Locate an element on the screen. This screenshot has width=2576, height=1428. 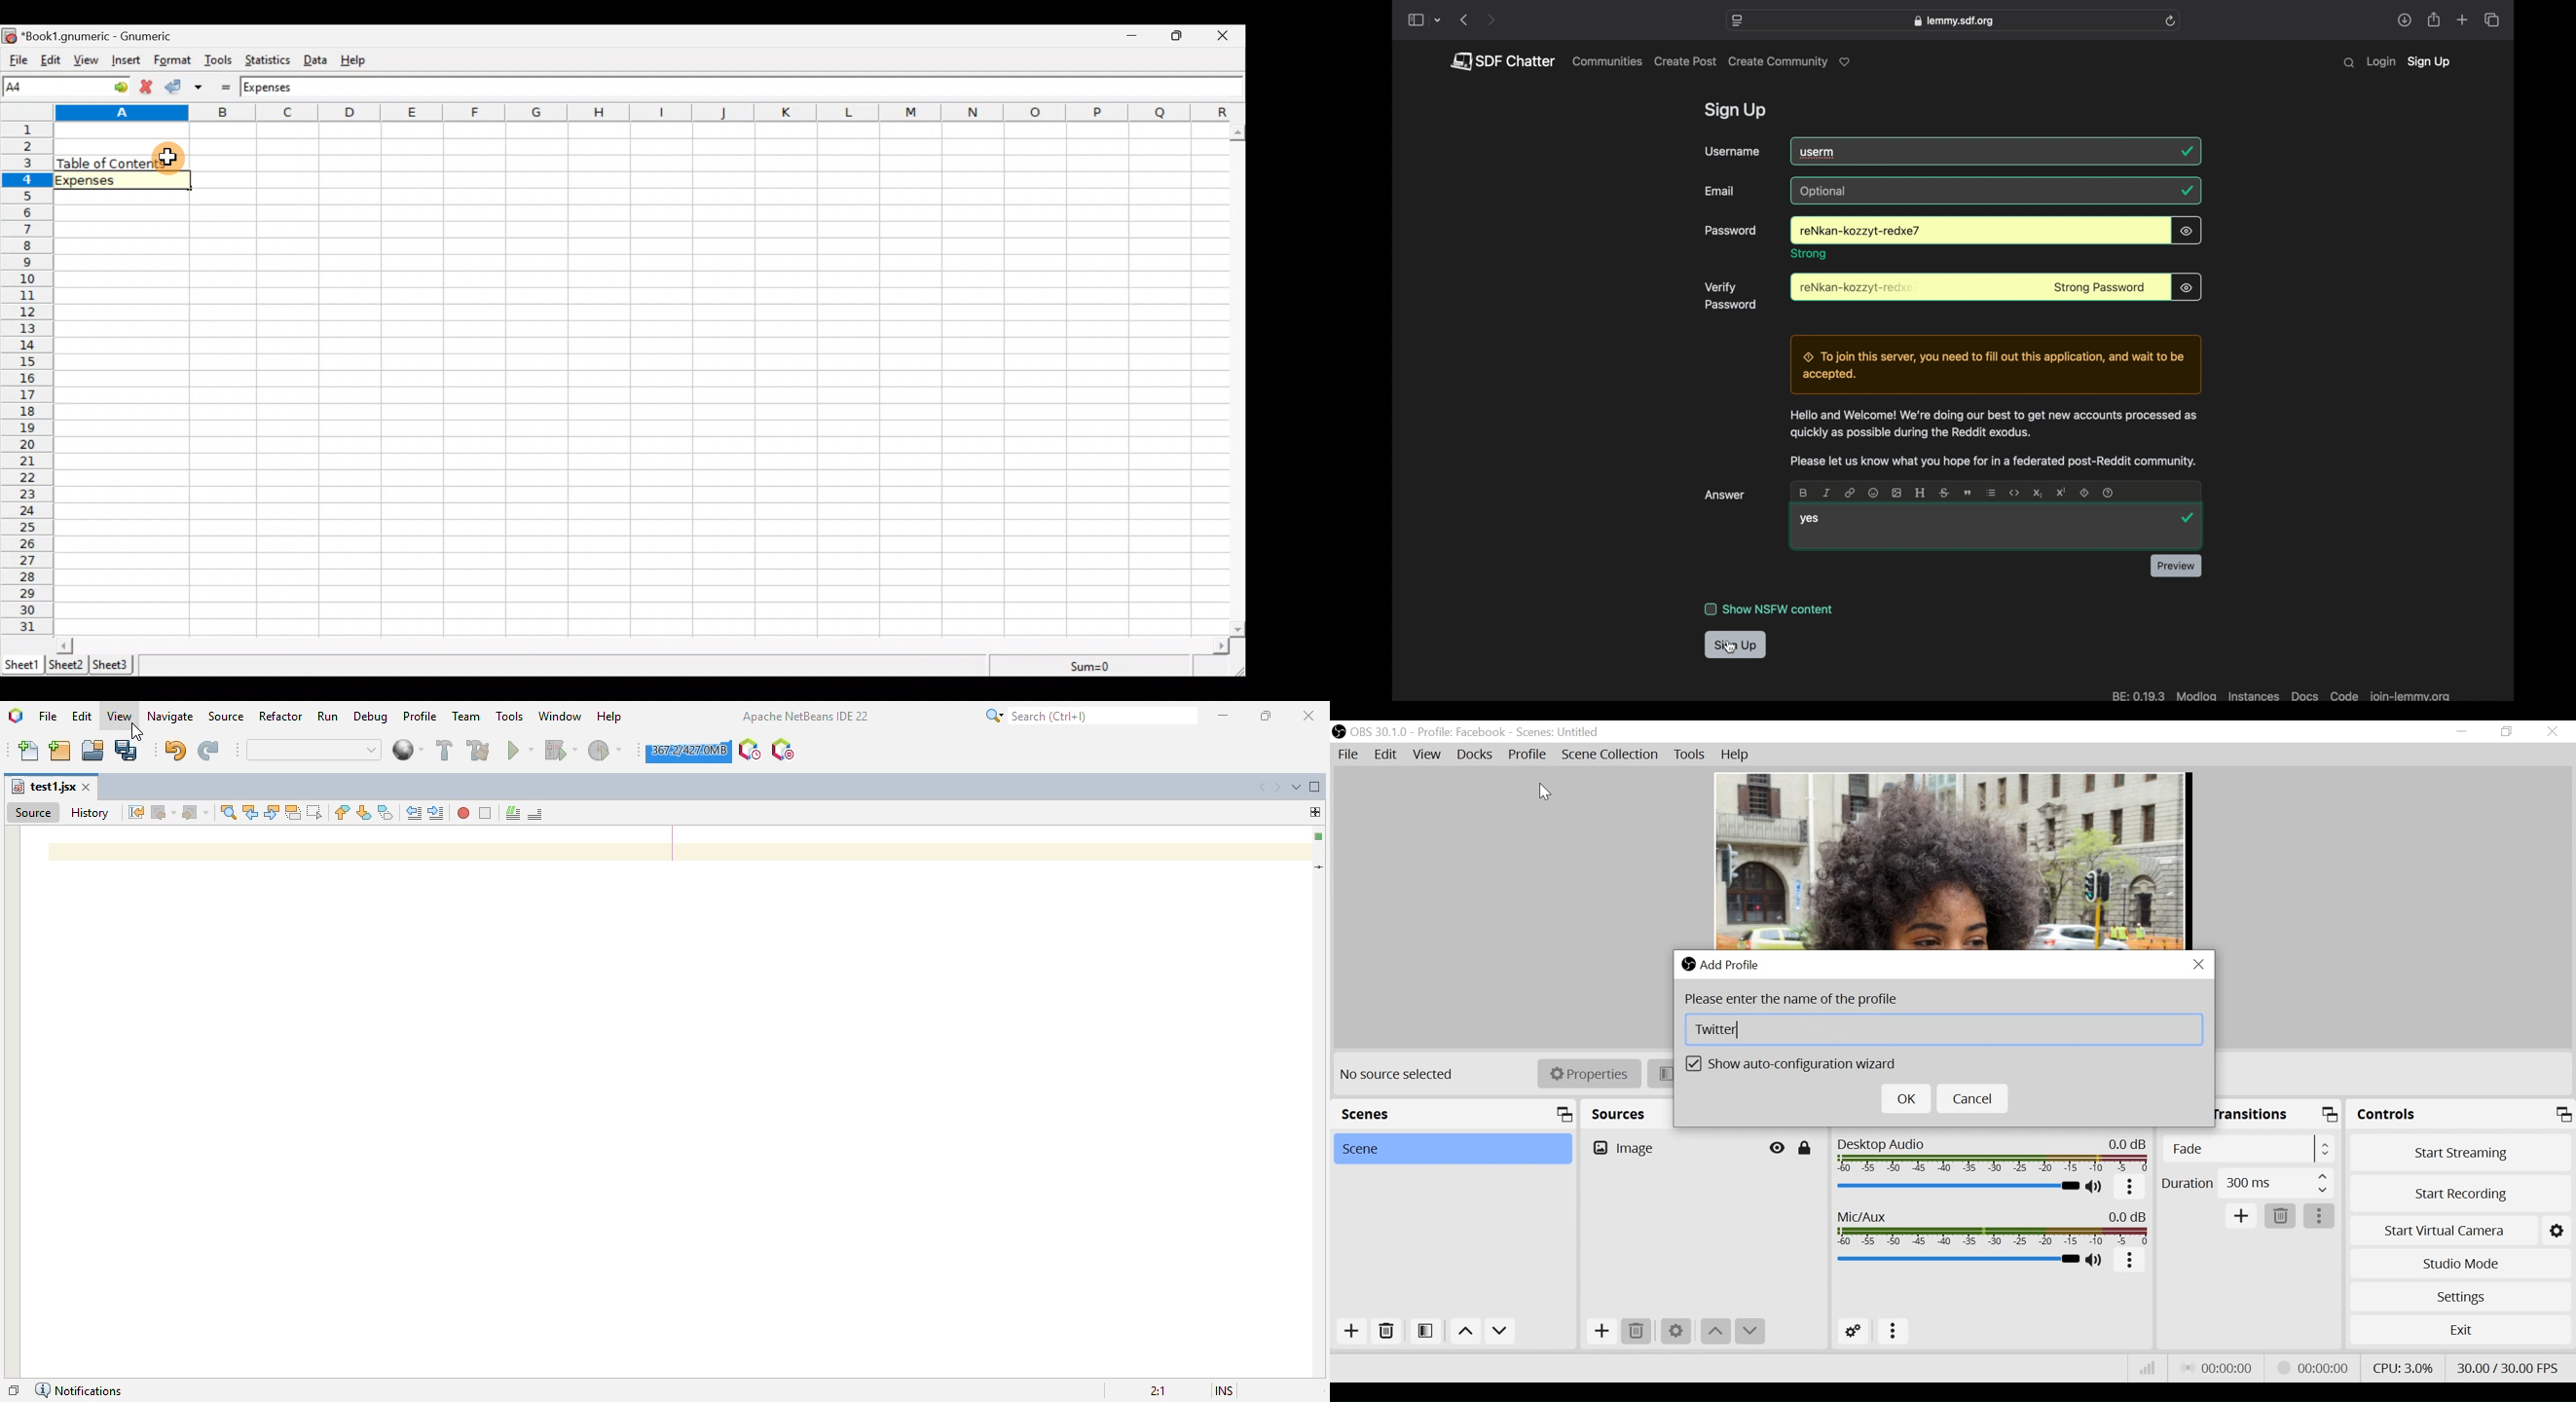
More options is located at coordinates (2320, 1216).